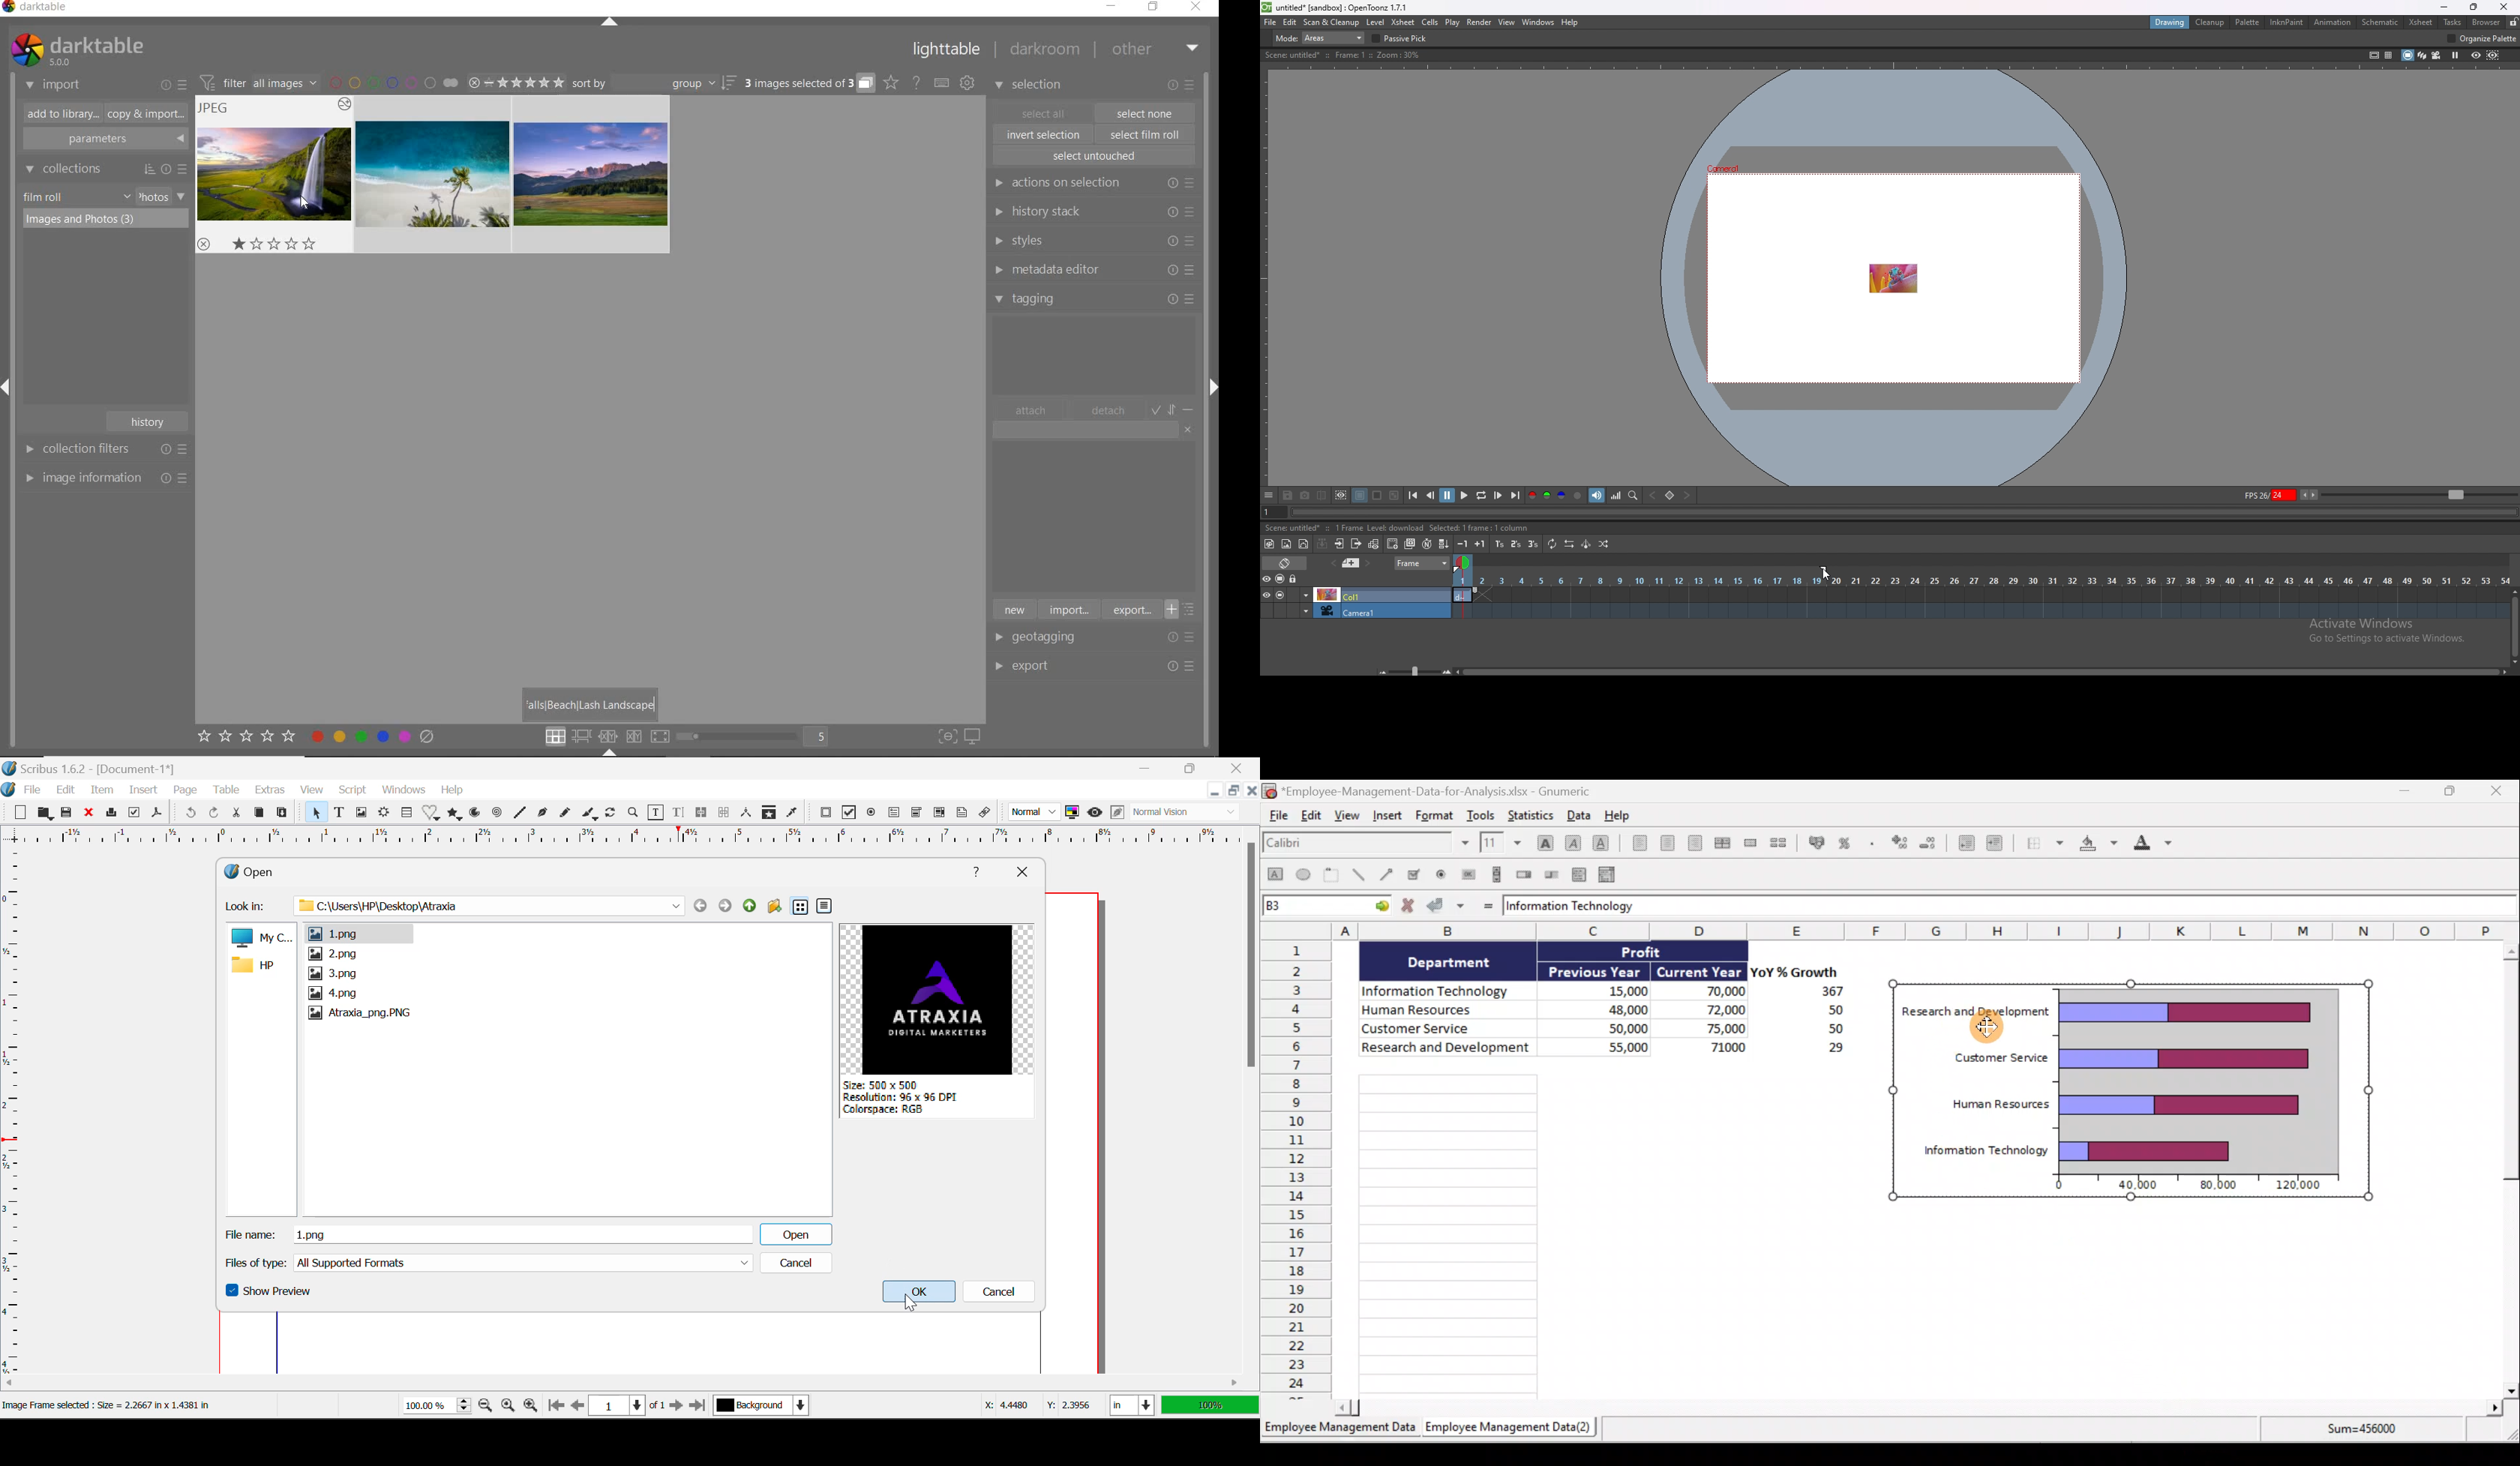 The image size is (2520, 1484). Describe the element at coordinates (1003, 1294) in the screenshot. I see `Cancel` at that location.